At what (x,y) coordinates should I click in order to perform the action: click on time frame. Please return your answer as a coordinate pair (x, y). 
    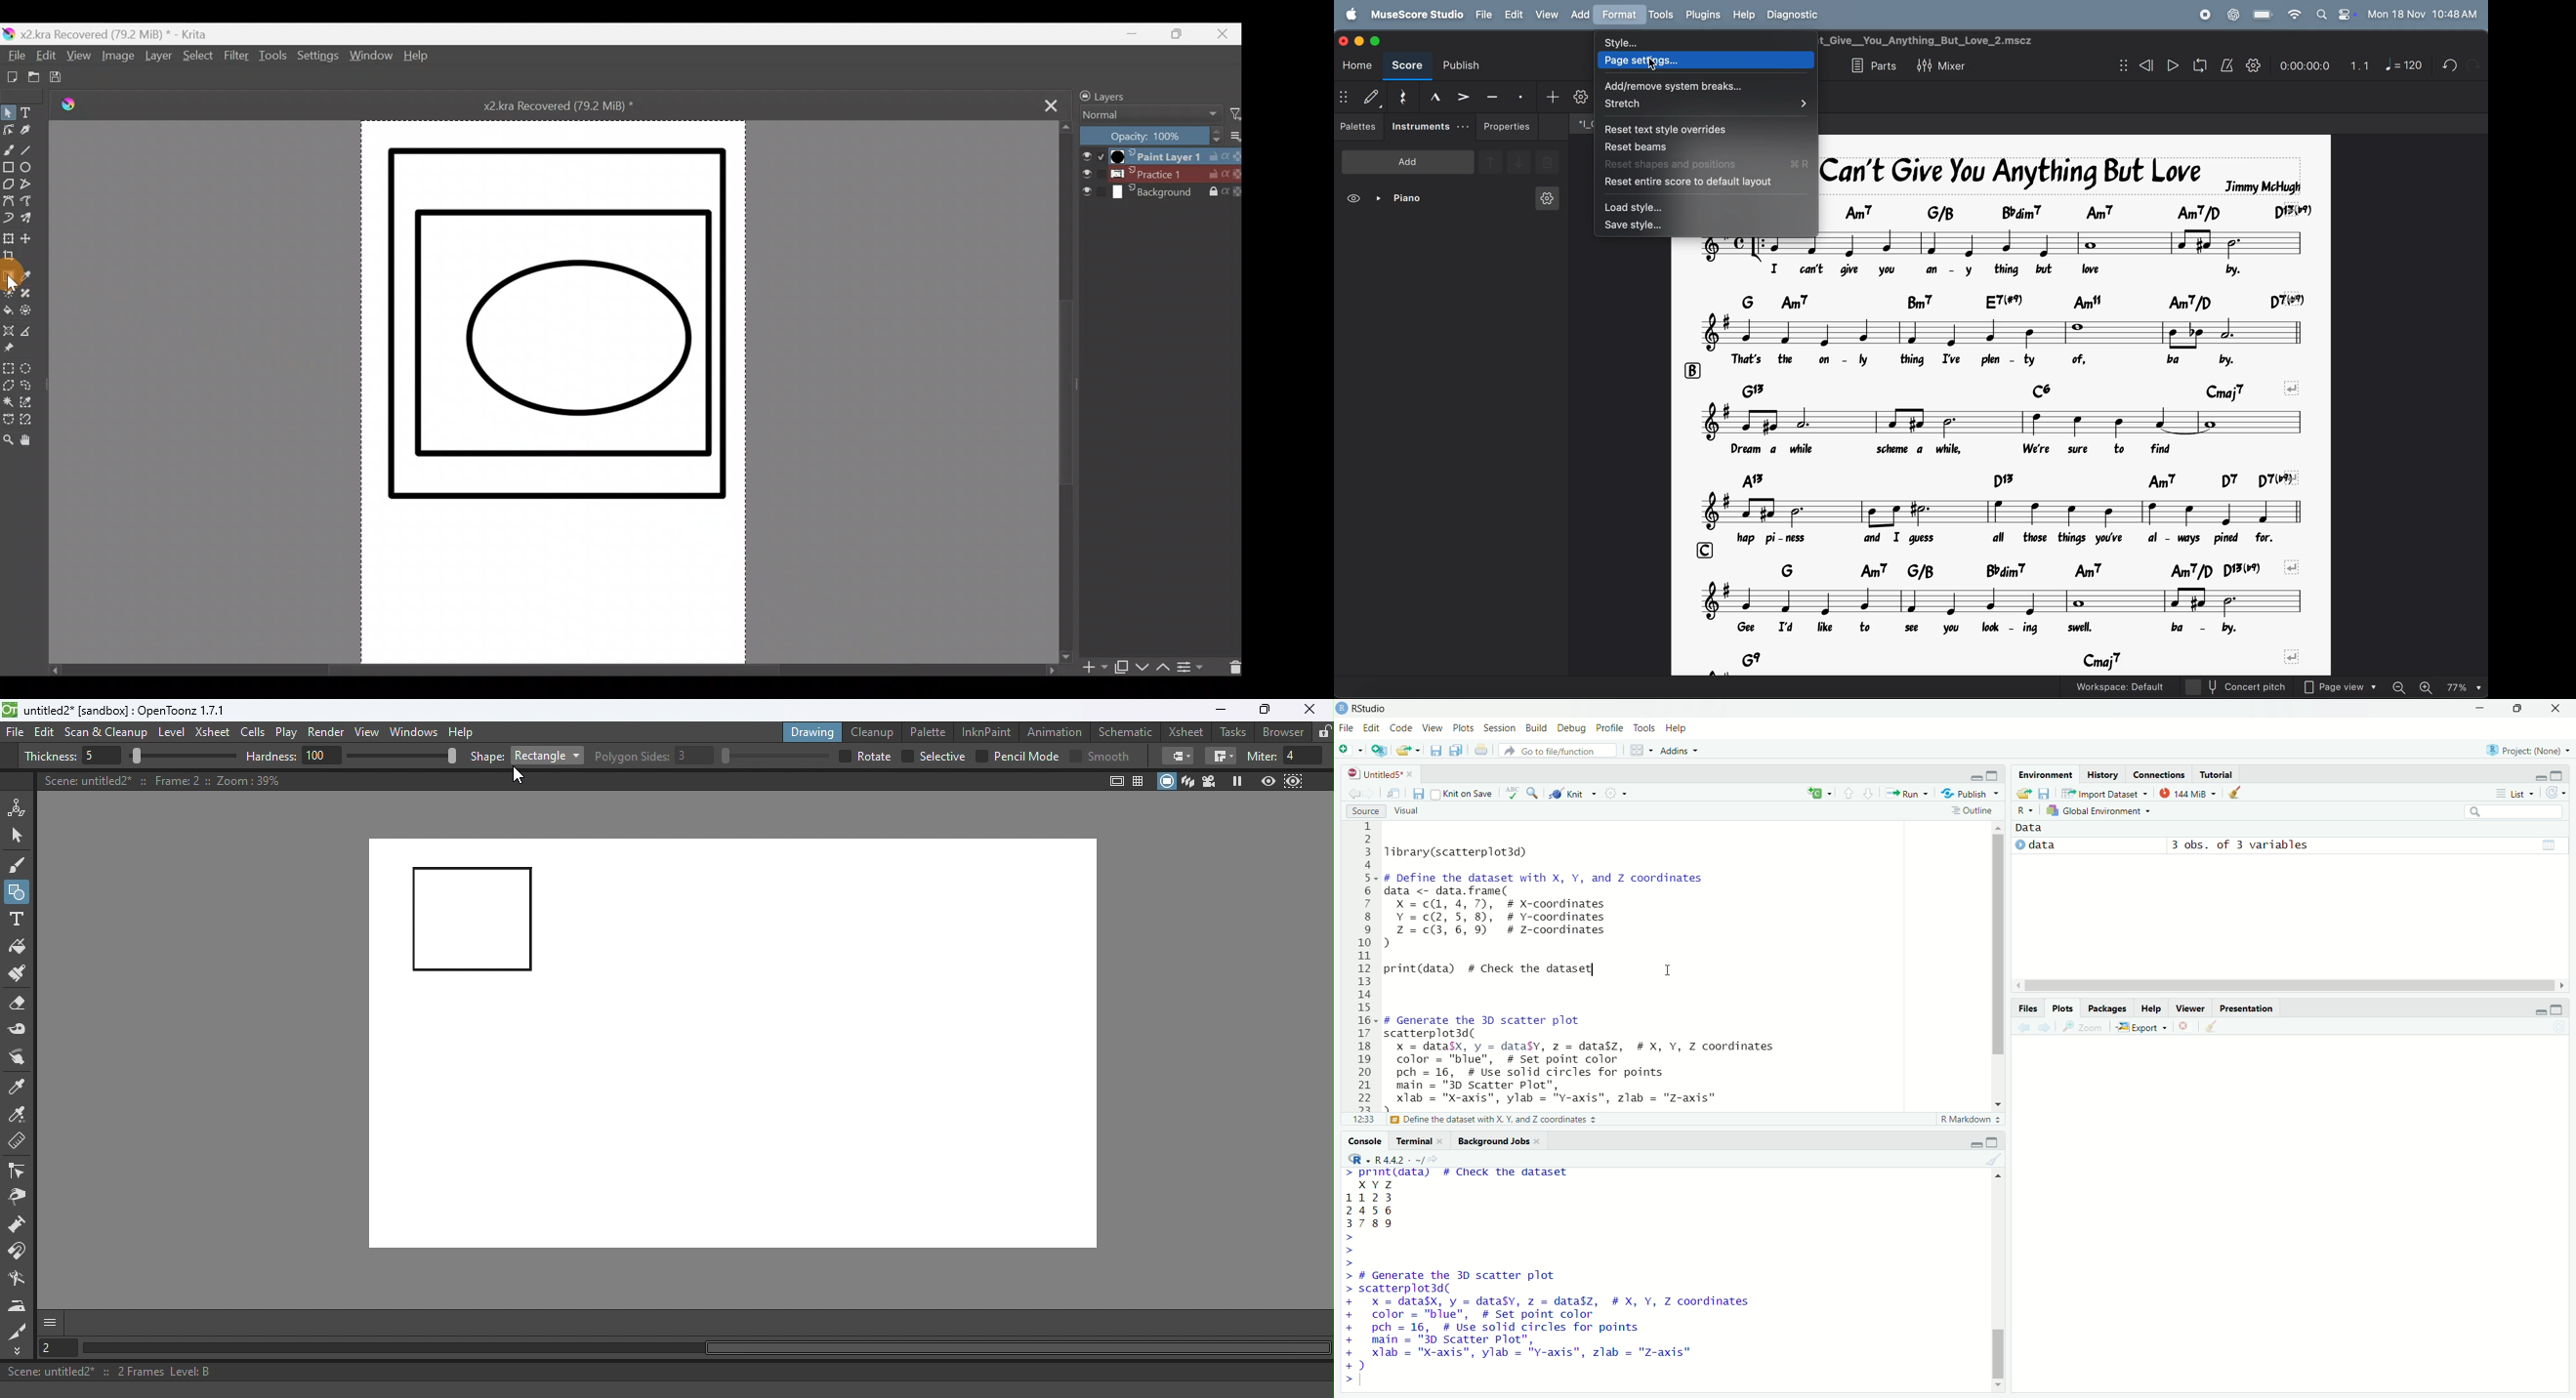
    Looking at the image, I should click on (2302, 63).